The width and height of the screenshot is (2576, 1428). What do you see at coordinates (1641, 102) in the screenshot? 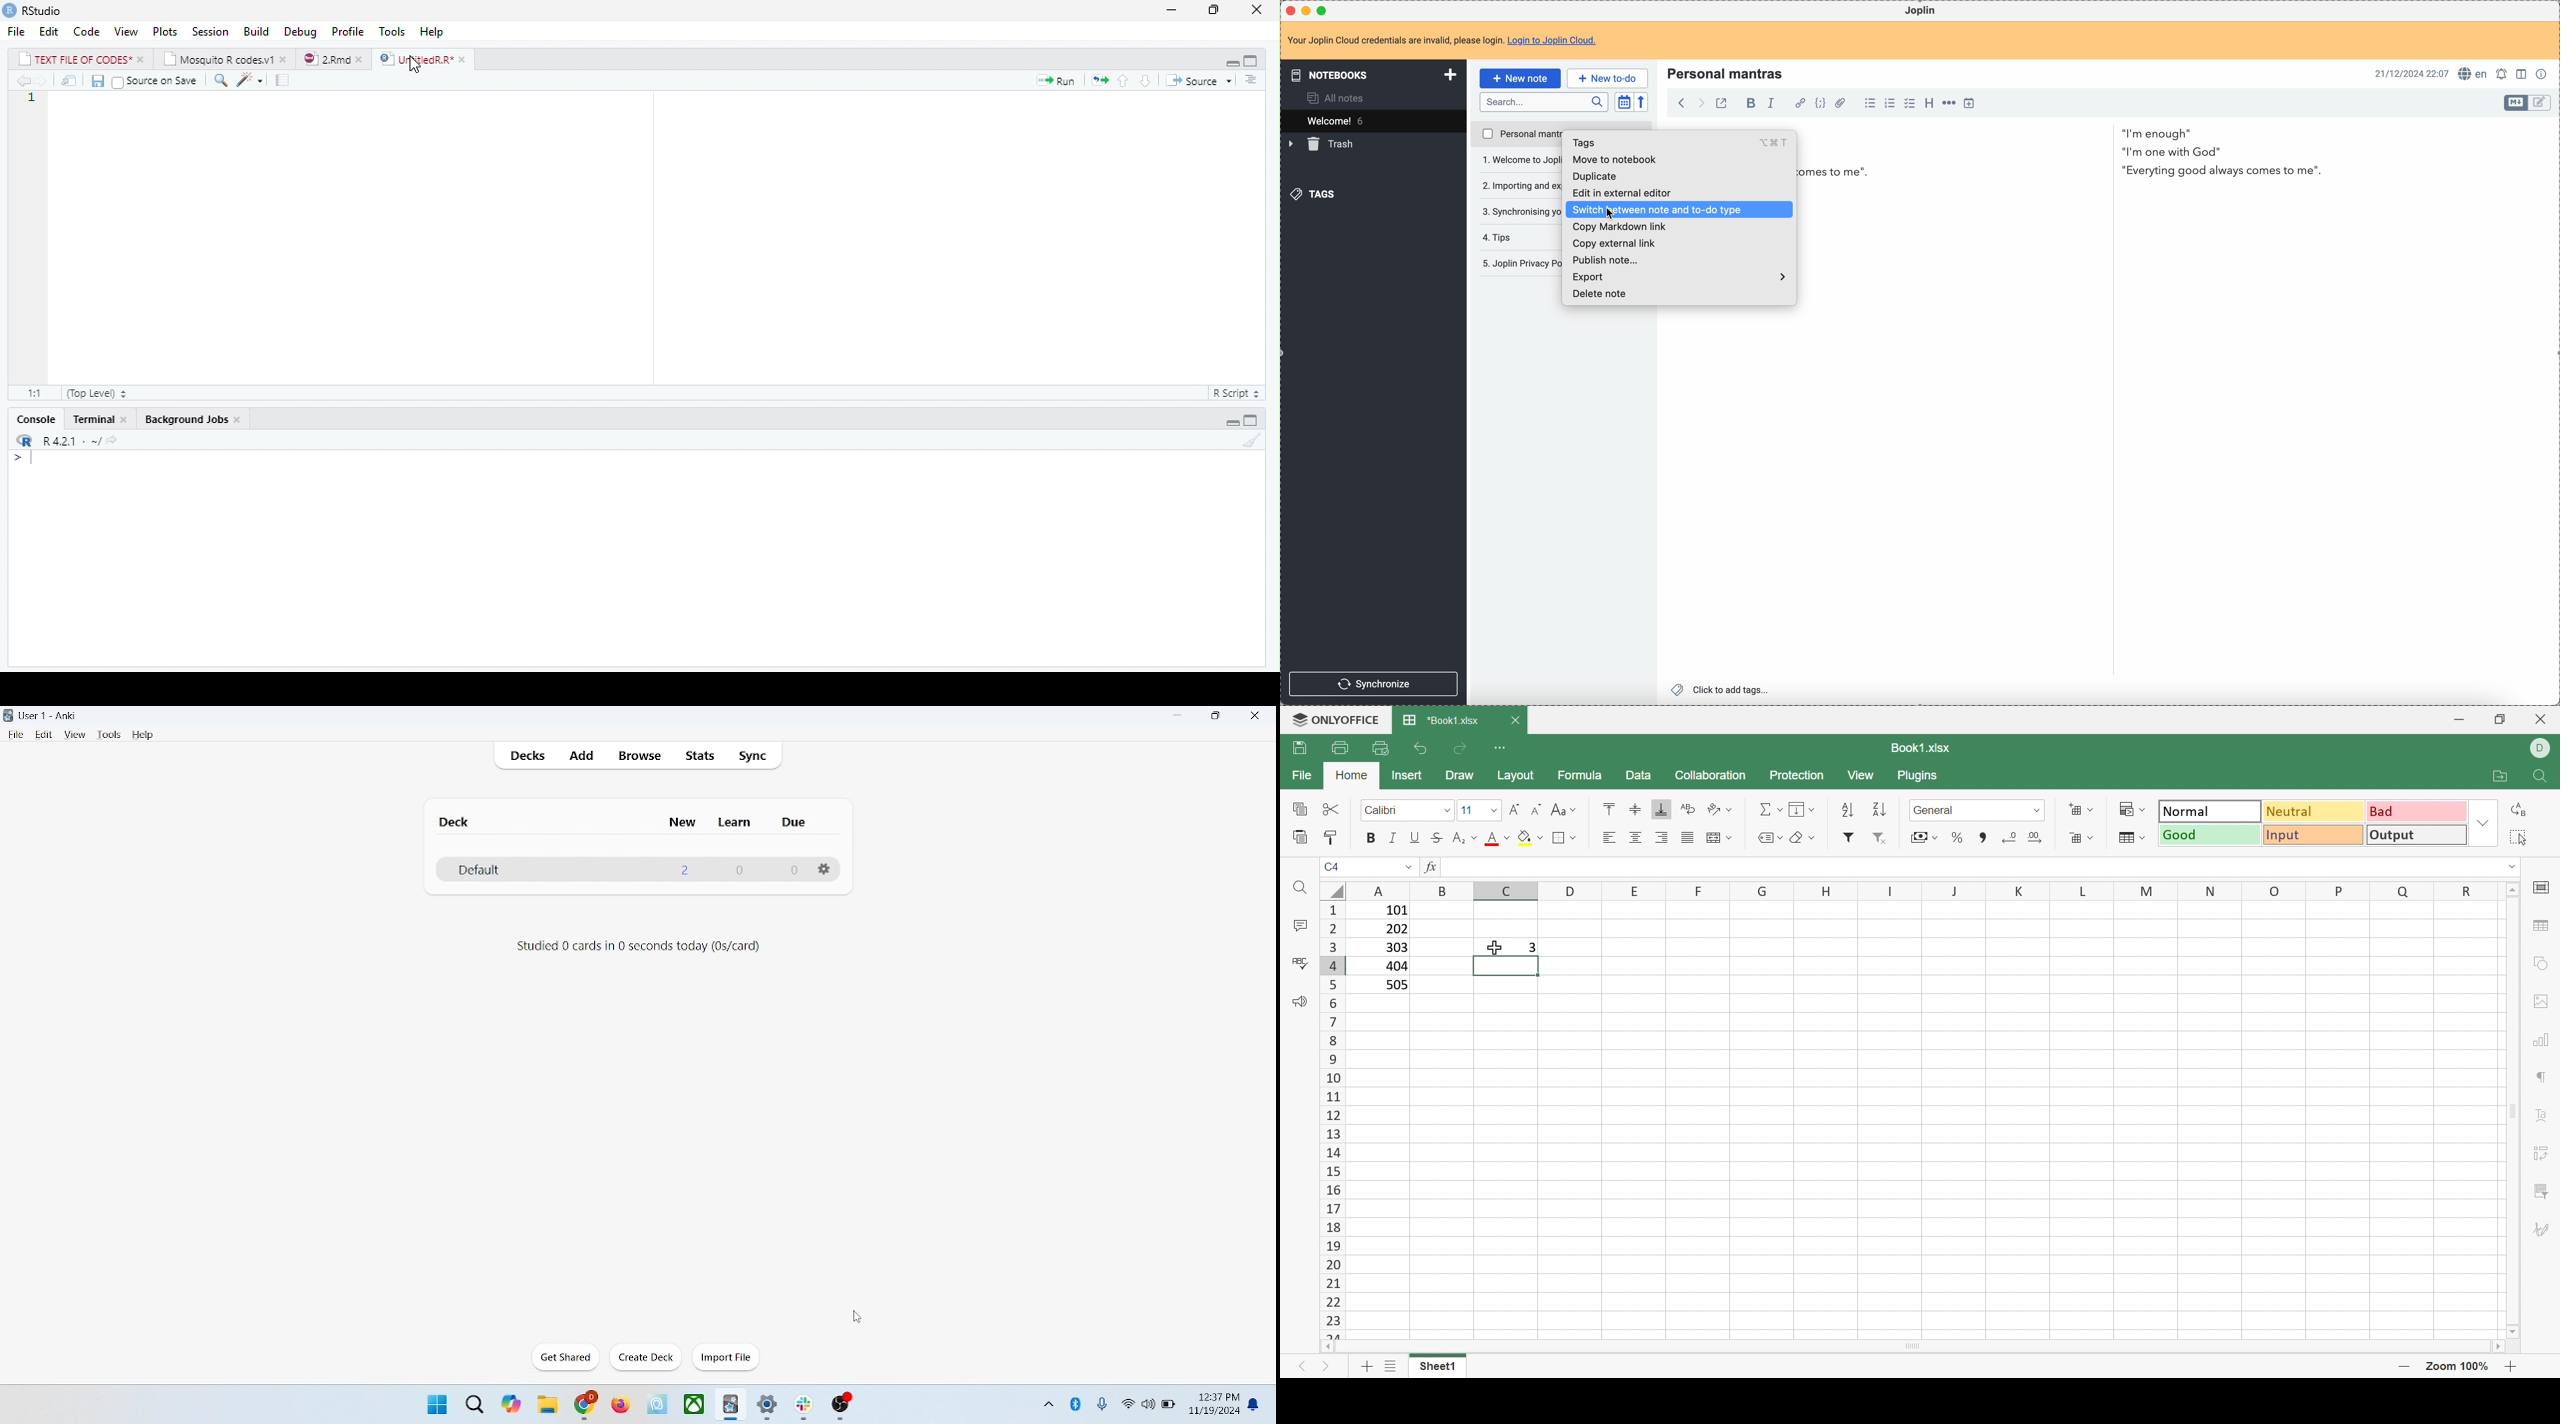
I see `reverse sort order` at bounding box center [1641, 102].